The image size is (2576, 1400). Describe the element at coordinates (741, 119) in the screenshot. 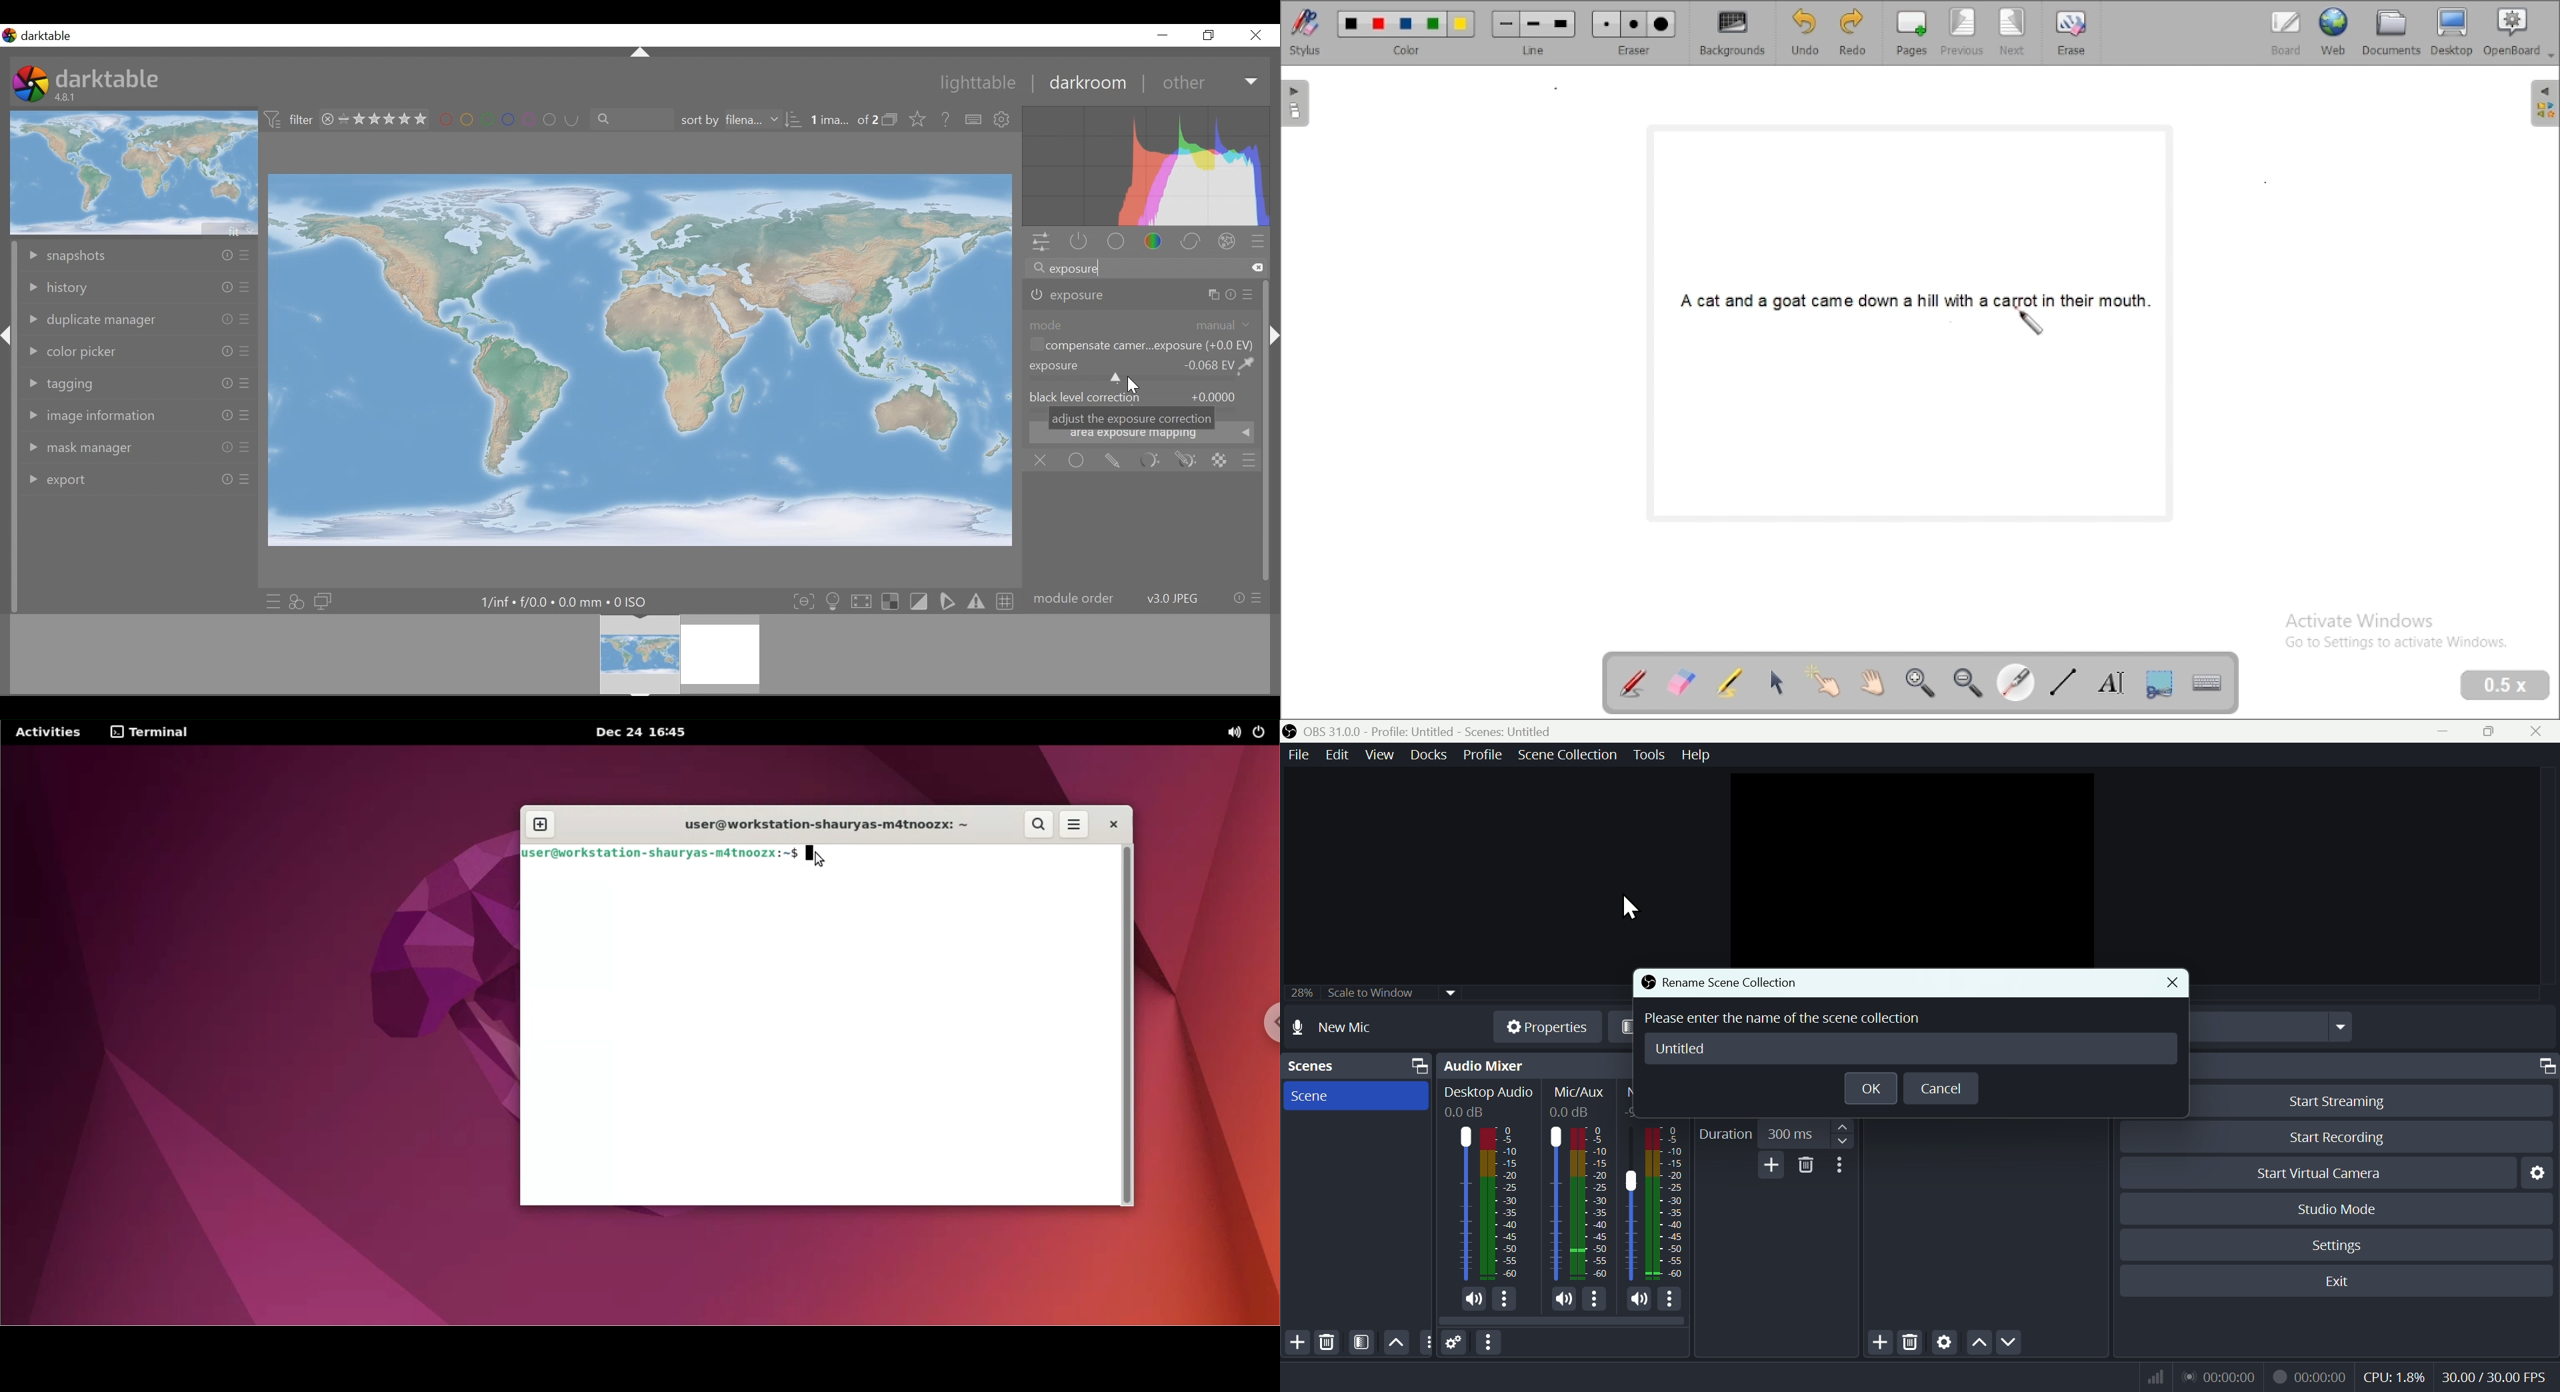

I see `sort by` at that location.